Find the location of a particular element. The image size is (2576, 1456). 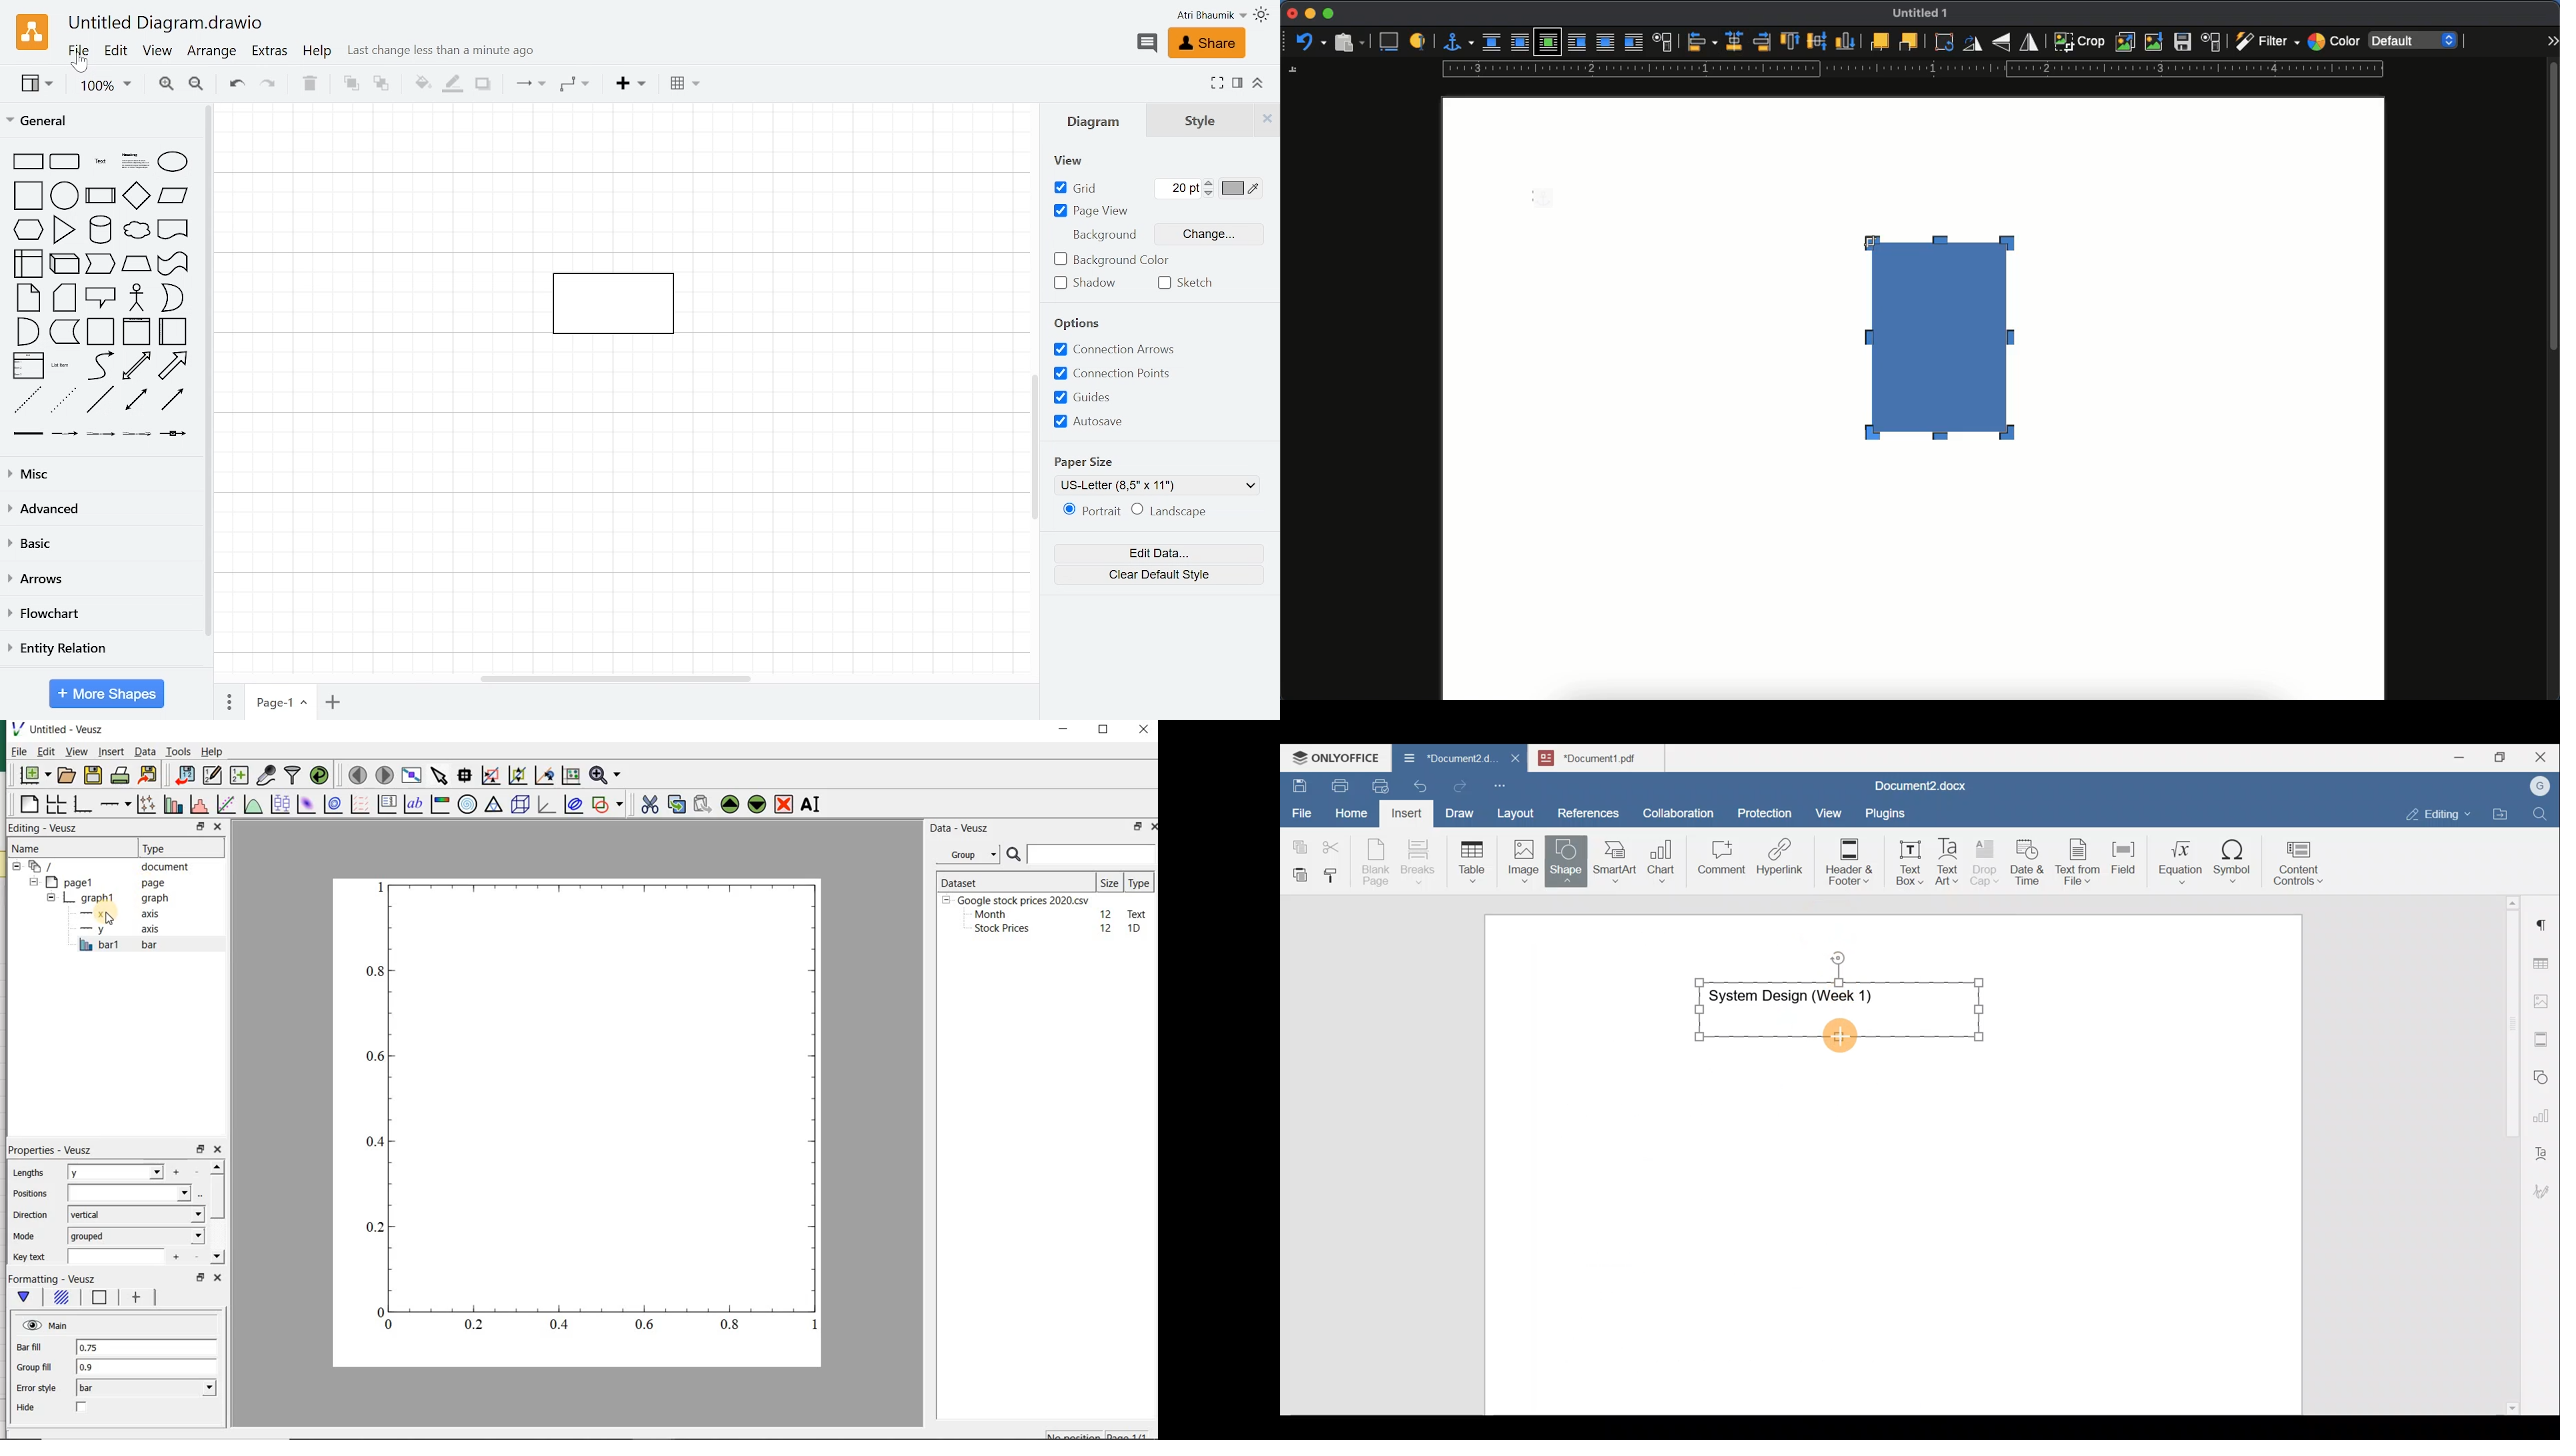

Text from file is located at coordinates (2080, 861).